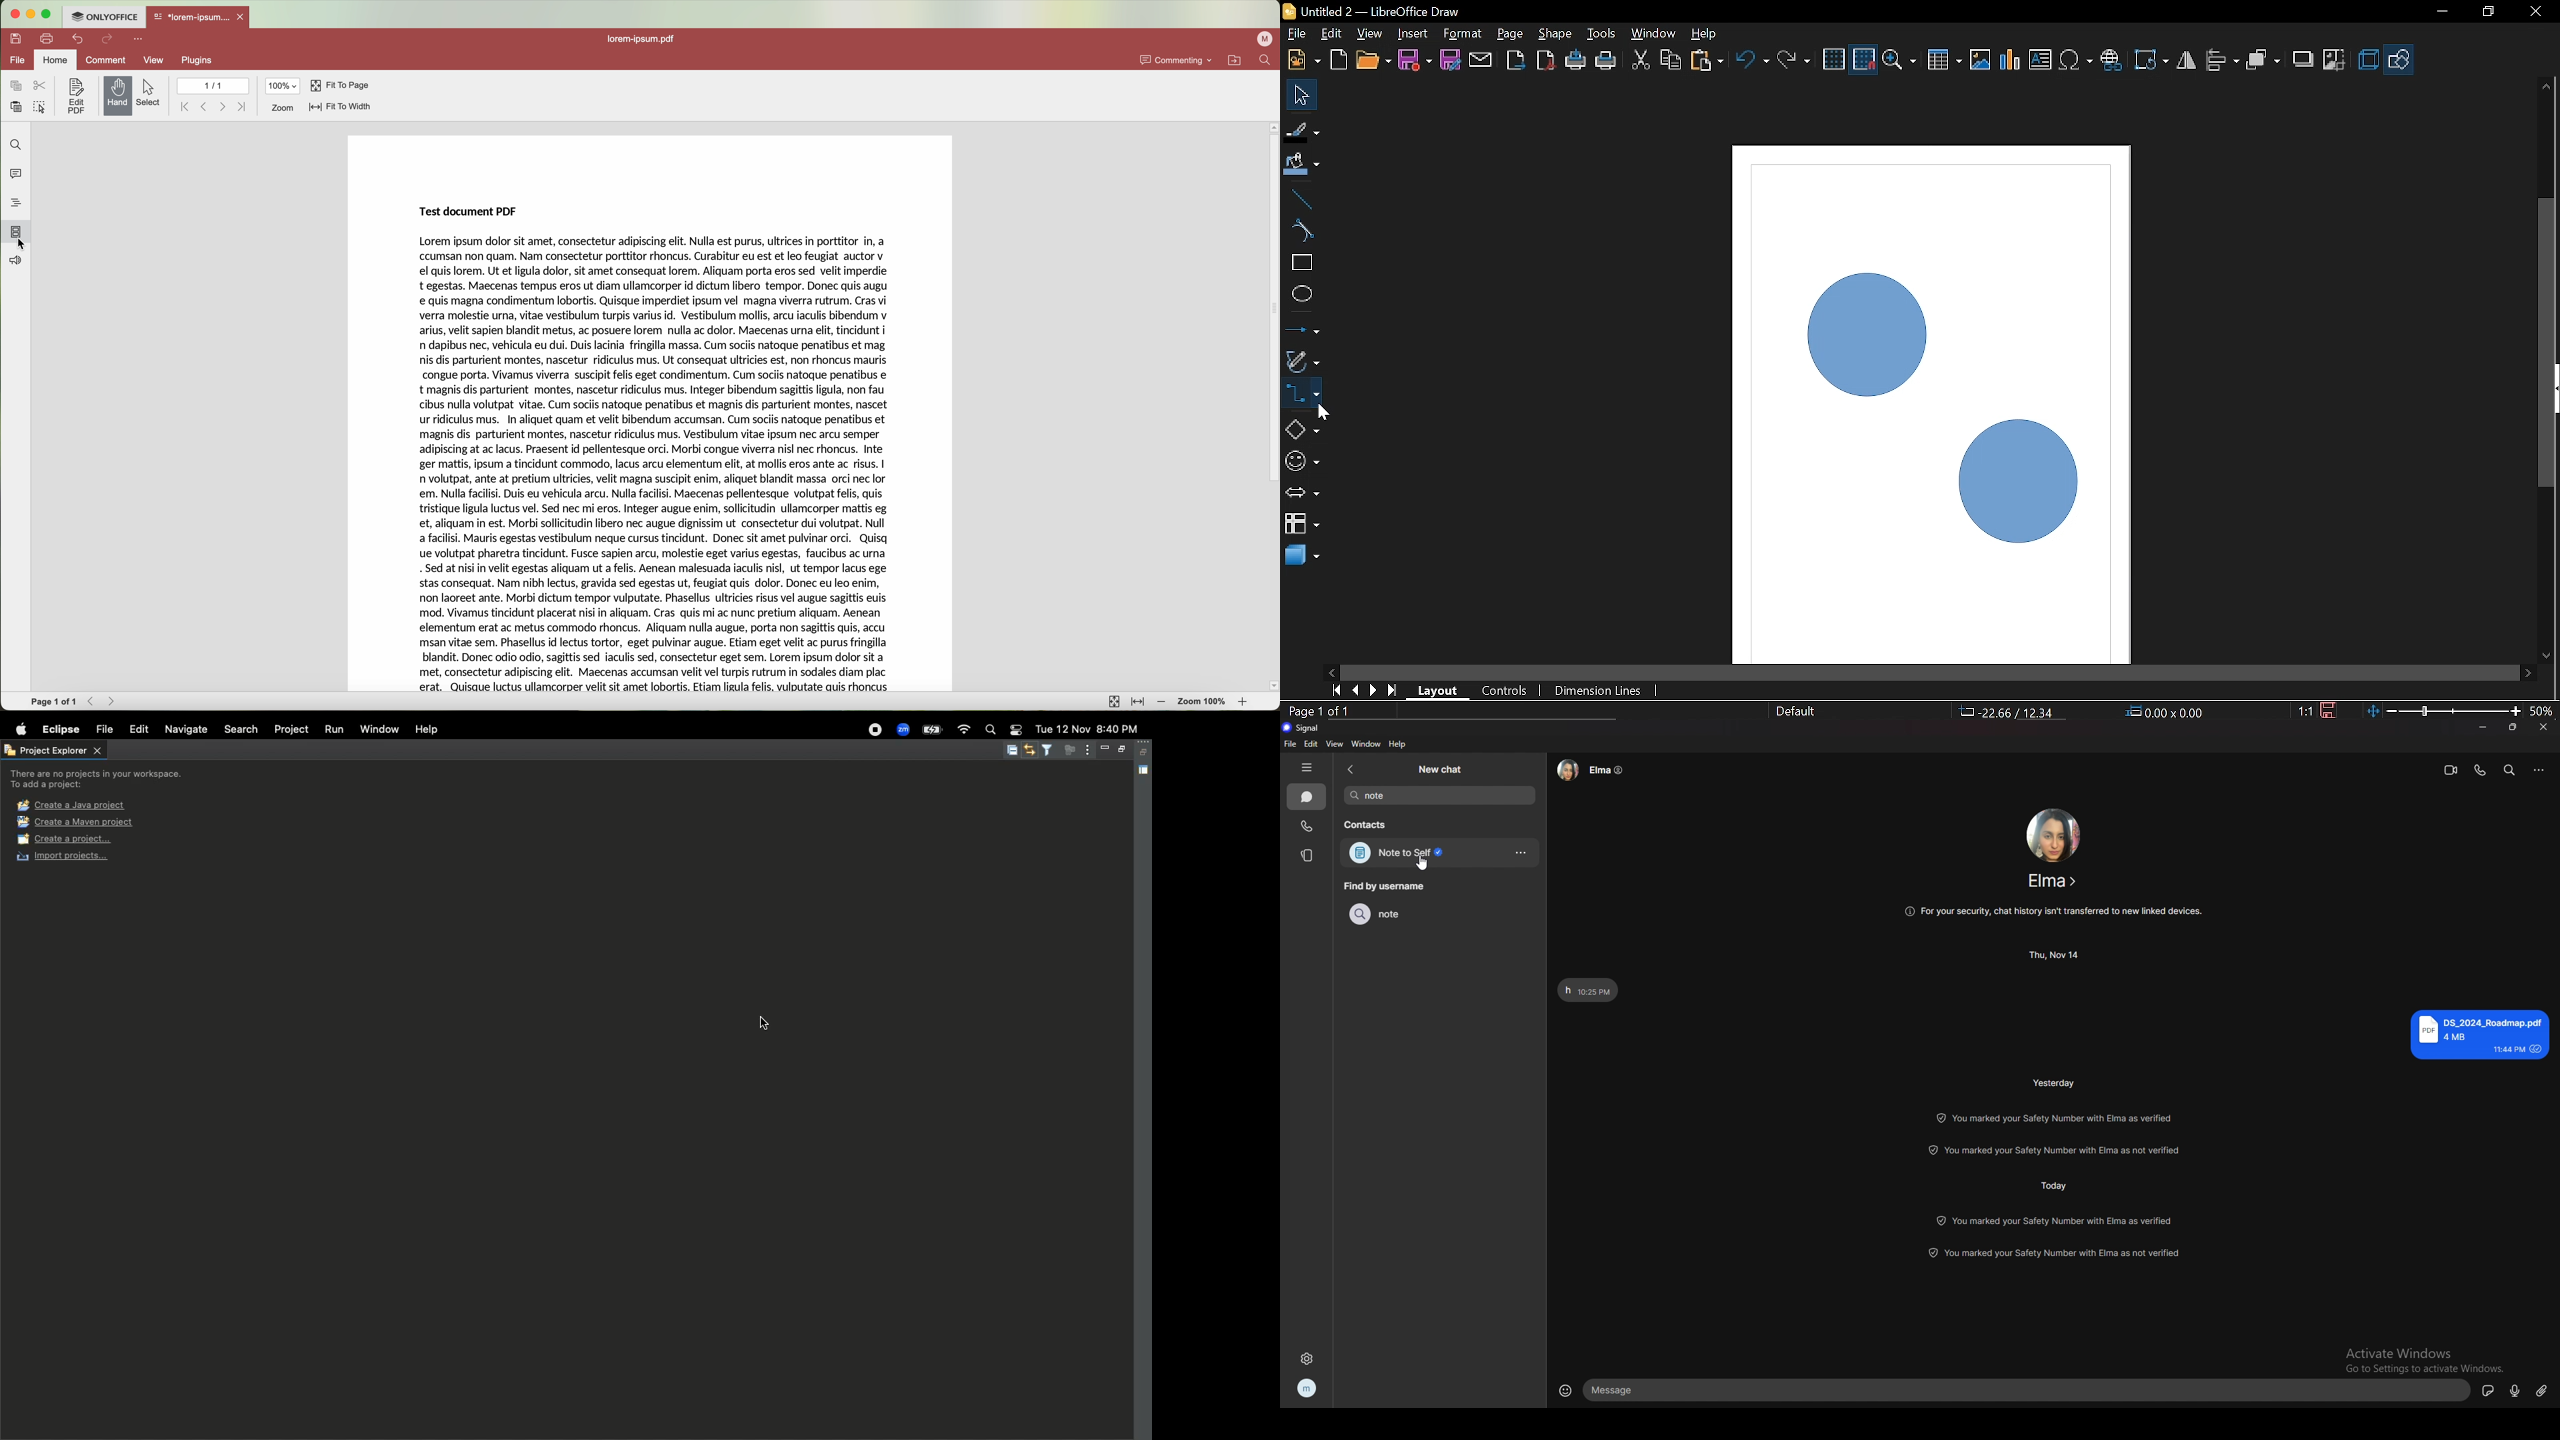 The height and width of the screenshot is (1456, 2576). What do you see at coordinates (283, 108) in the screenshot?
I see `zoom` at bounding box center [283, 108].